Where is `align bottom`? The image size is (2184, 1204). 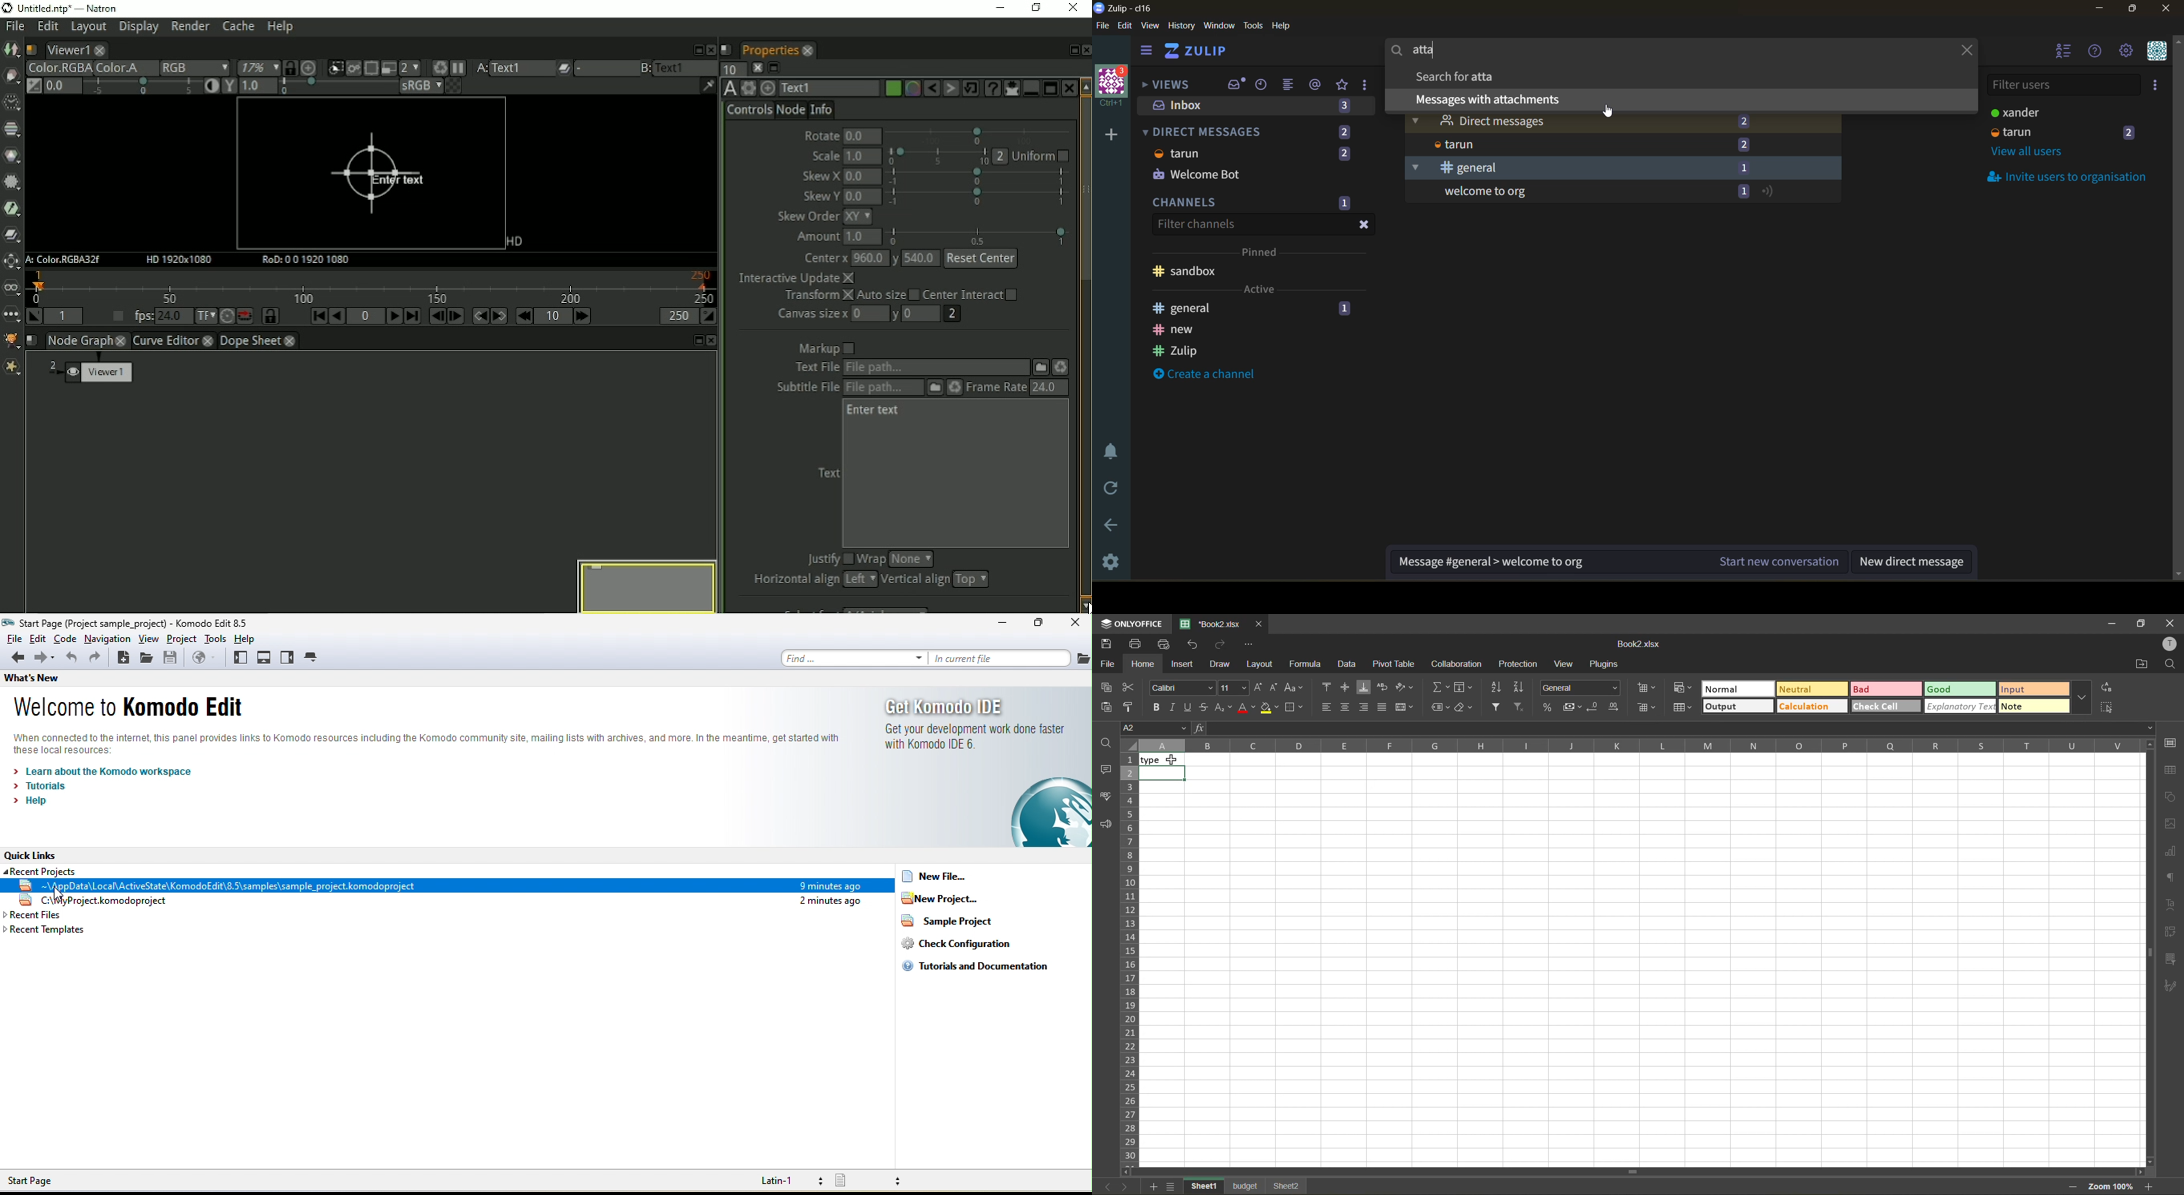
align bottom is located at coordinates (1366, 687).